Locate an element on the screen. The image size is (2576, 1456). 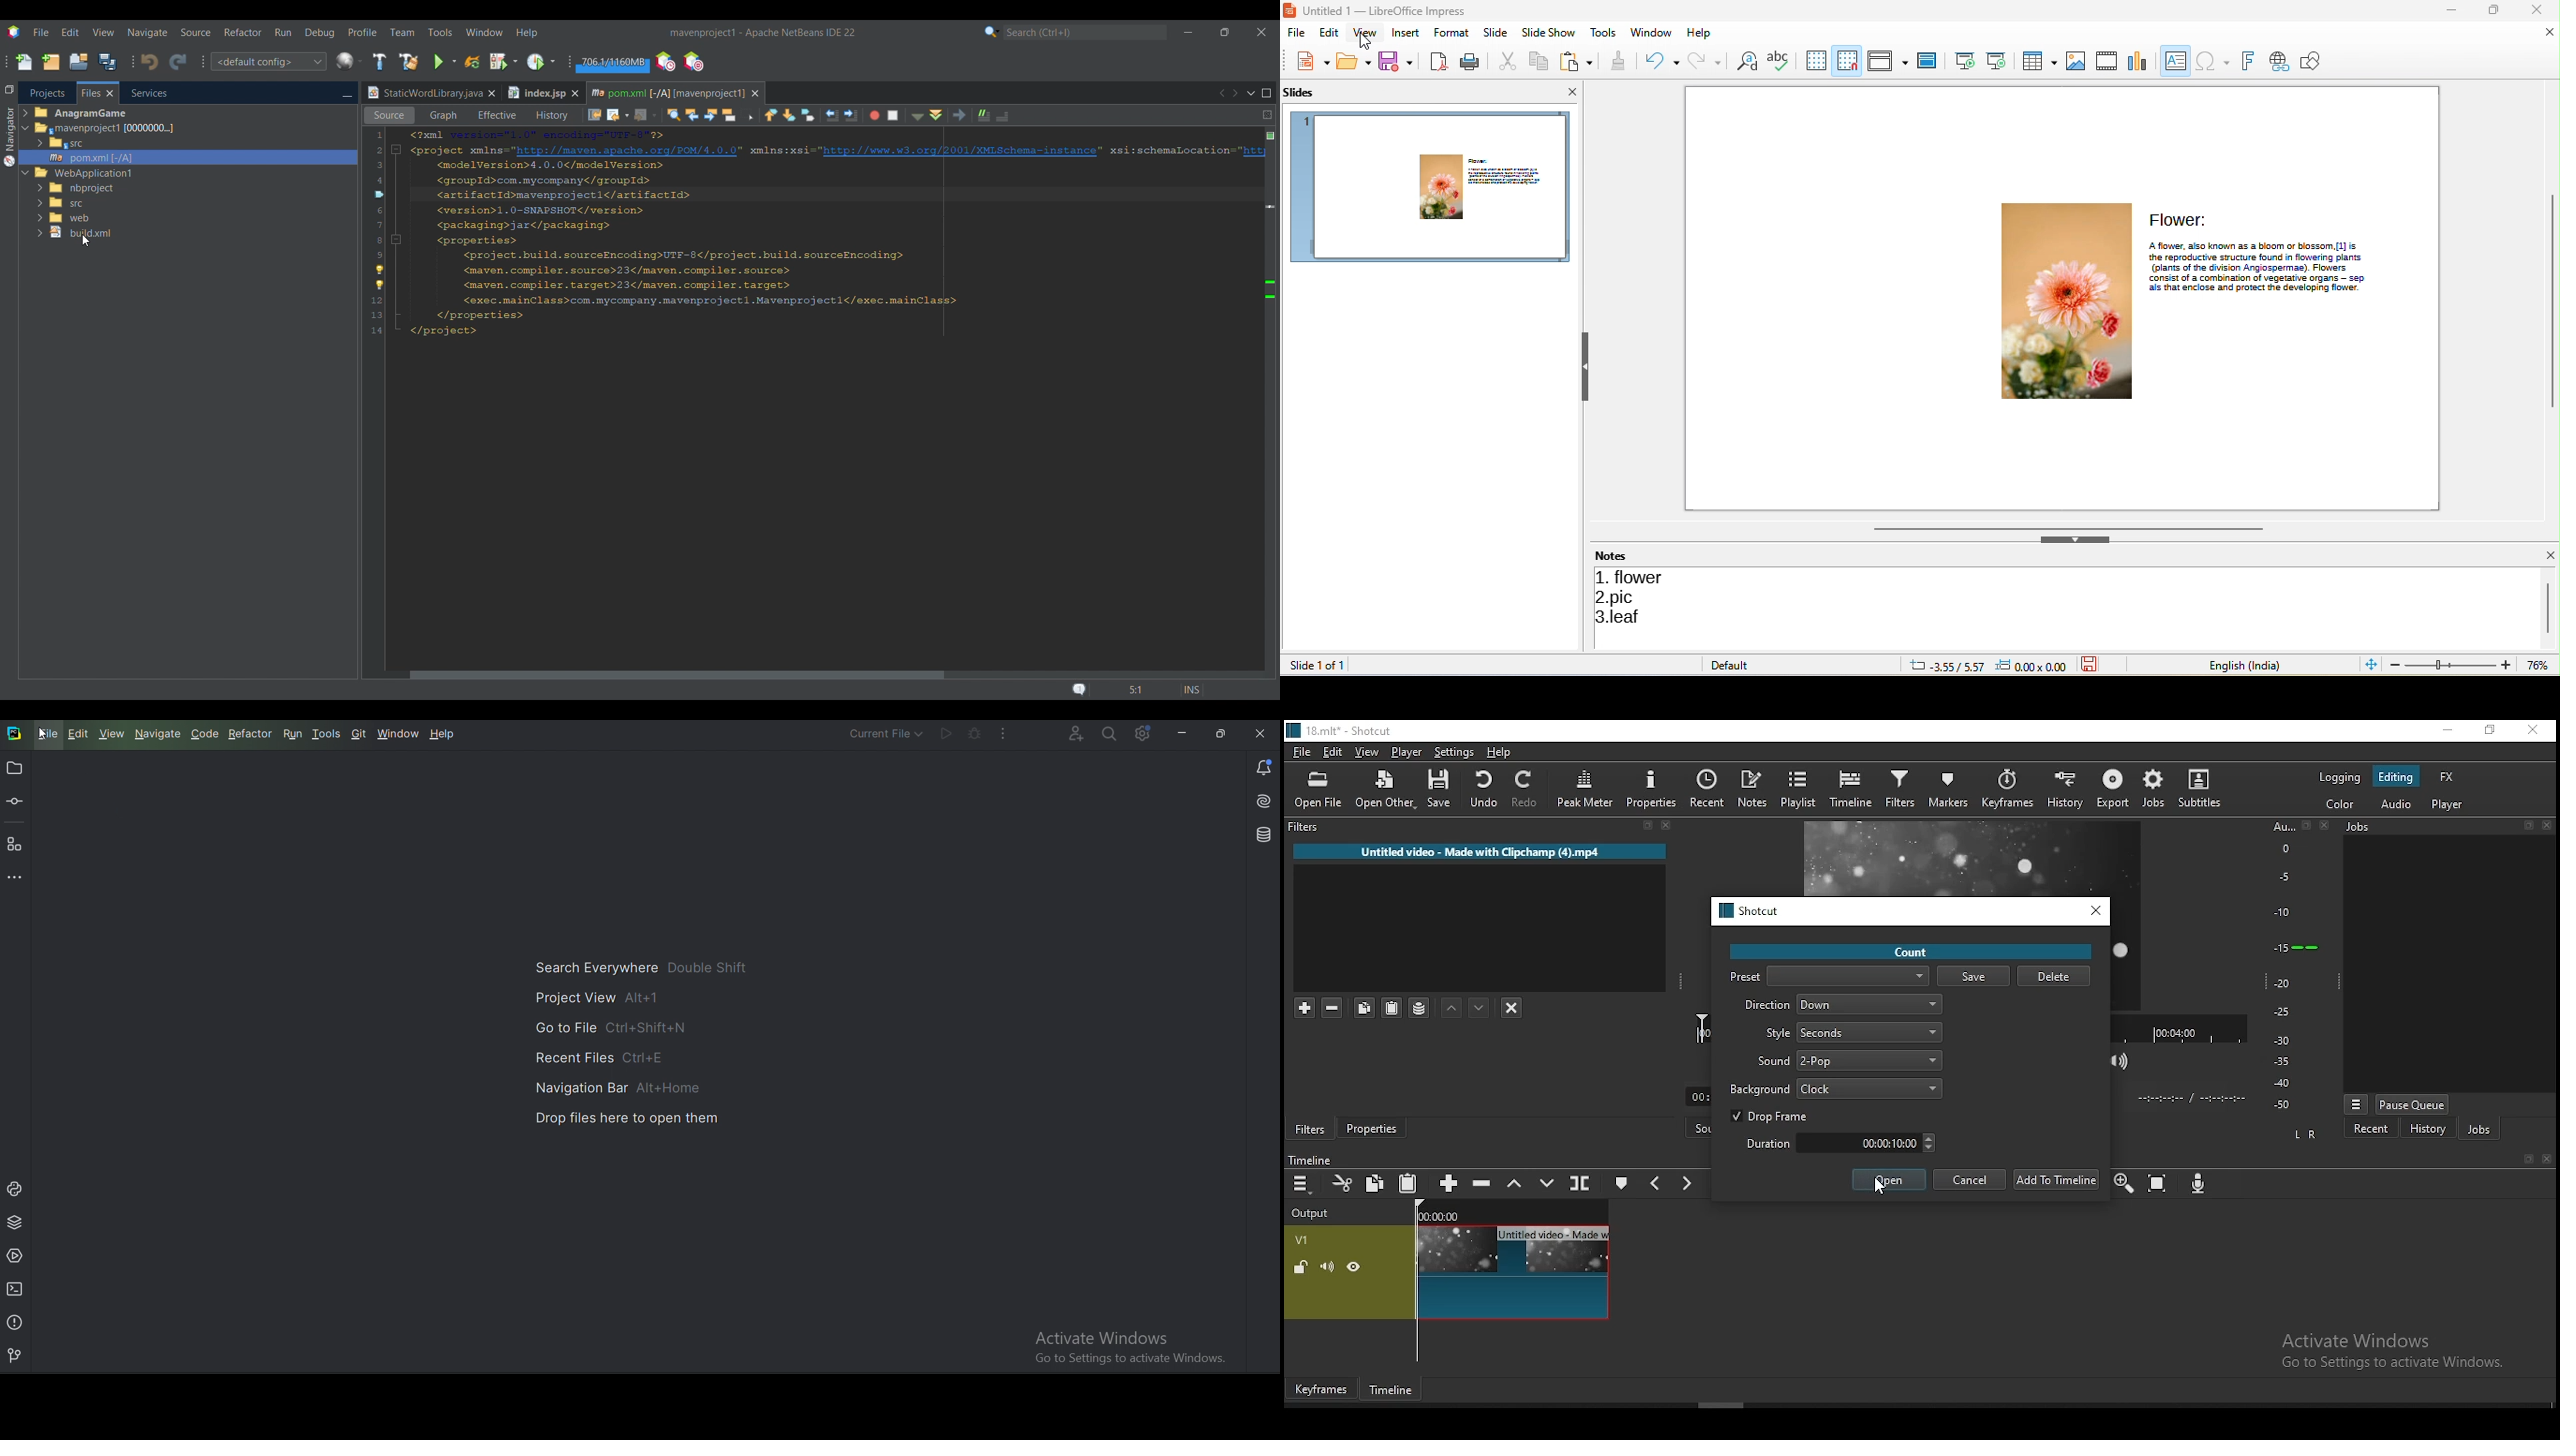
Minimize is located at coordinates (347, 94).